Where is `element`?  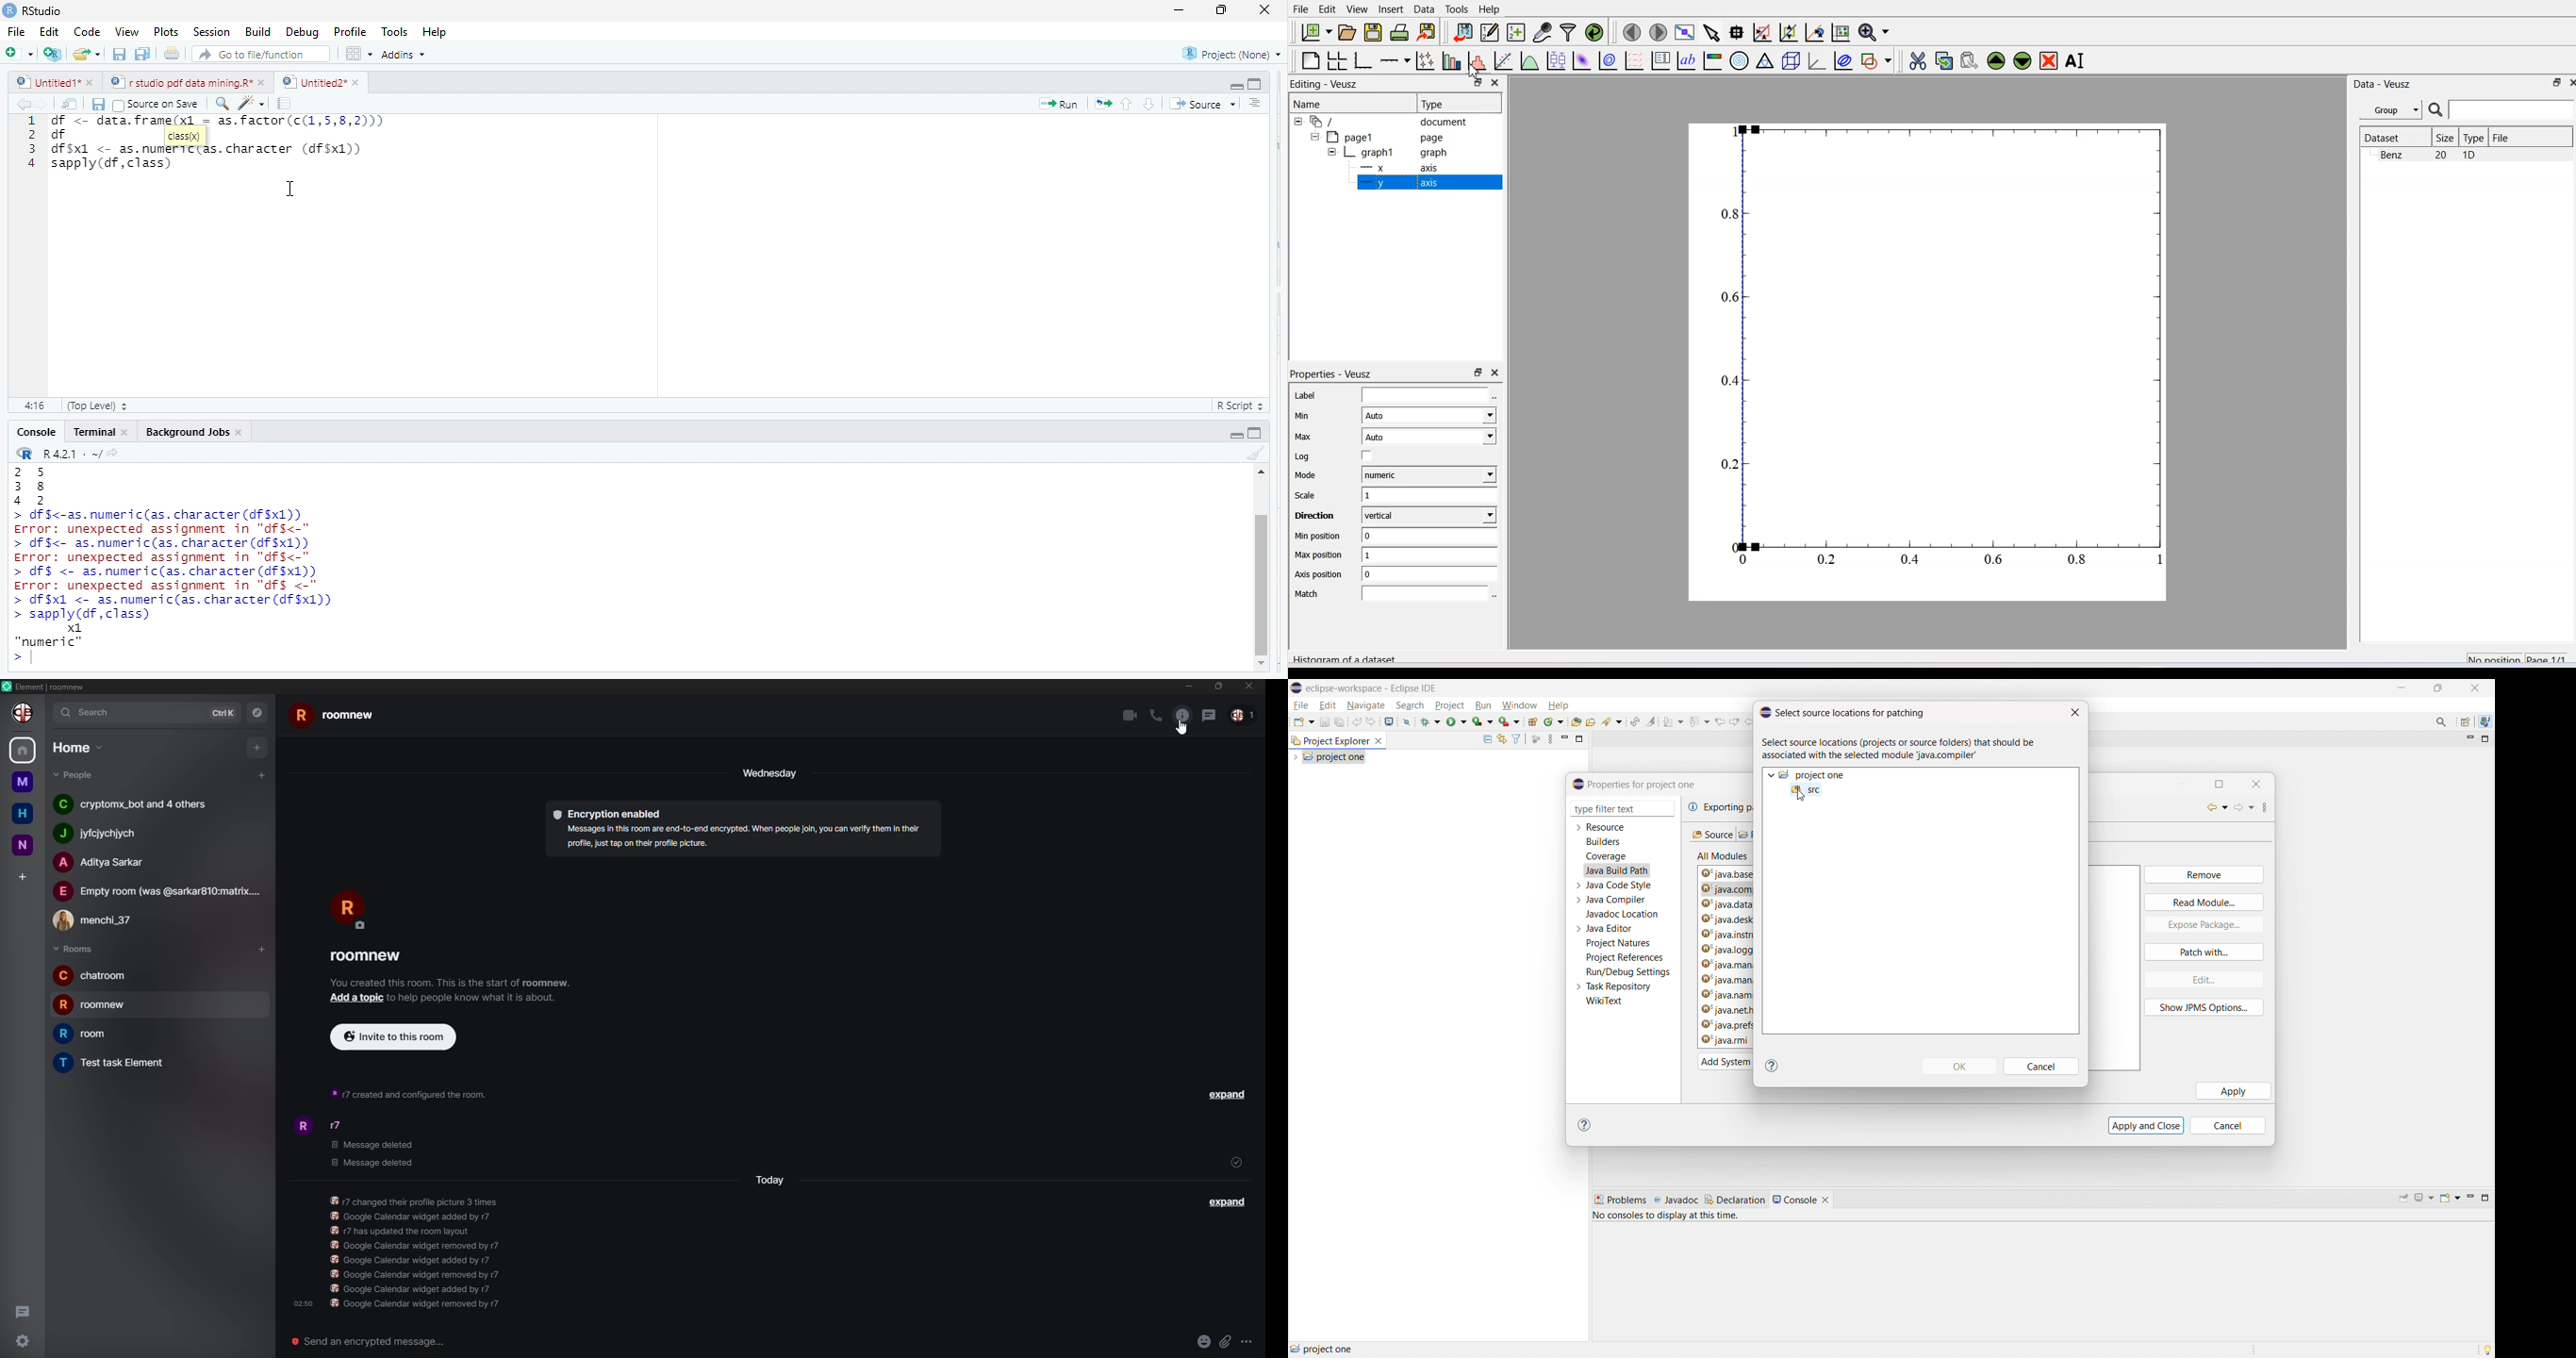
element is located at coordinates (45, 687).